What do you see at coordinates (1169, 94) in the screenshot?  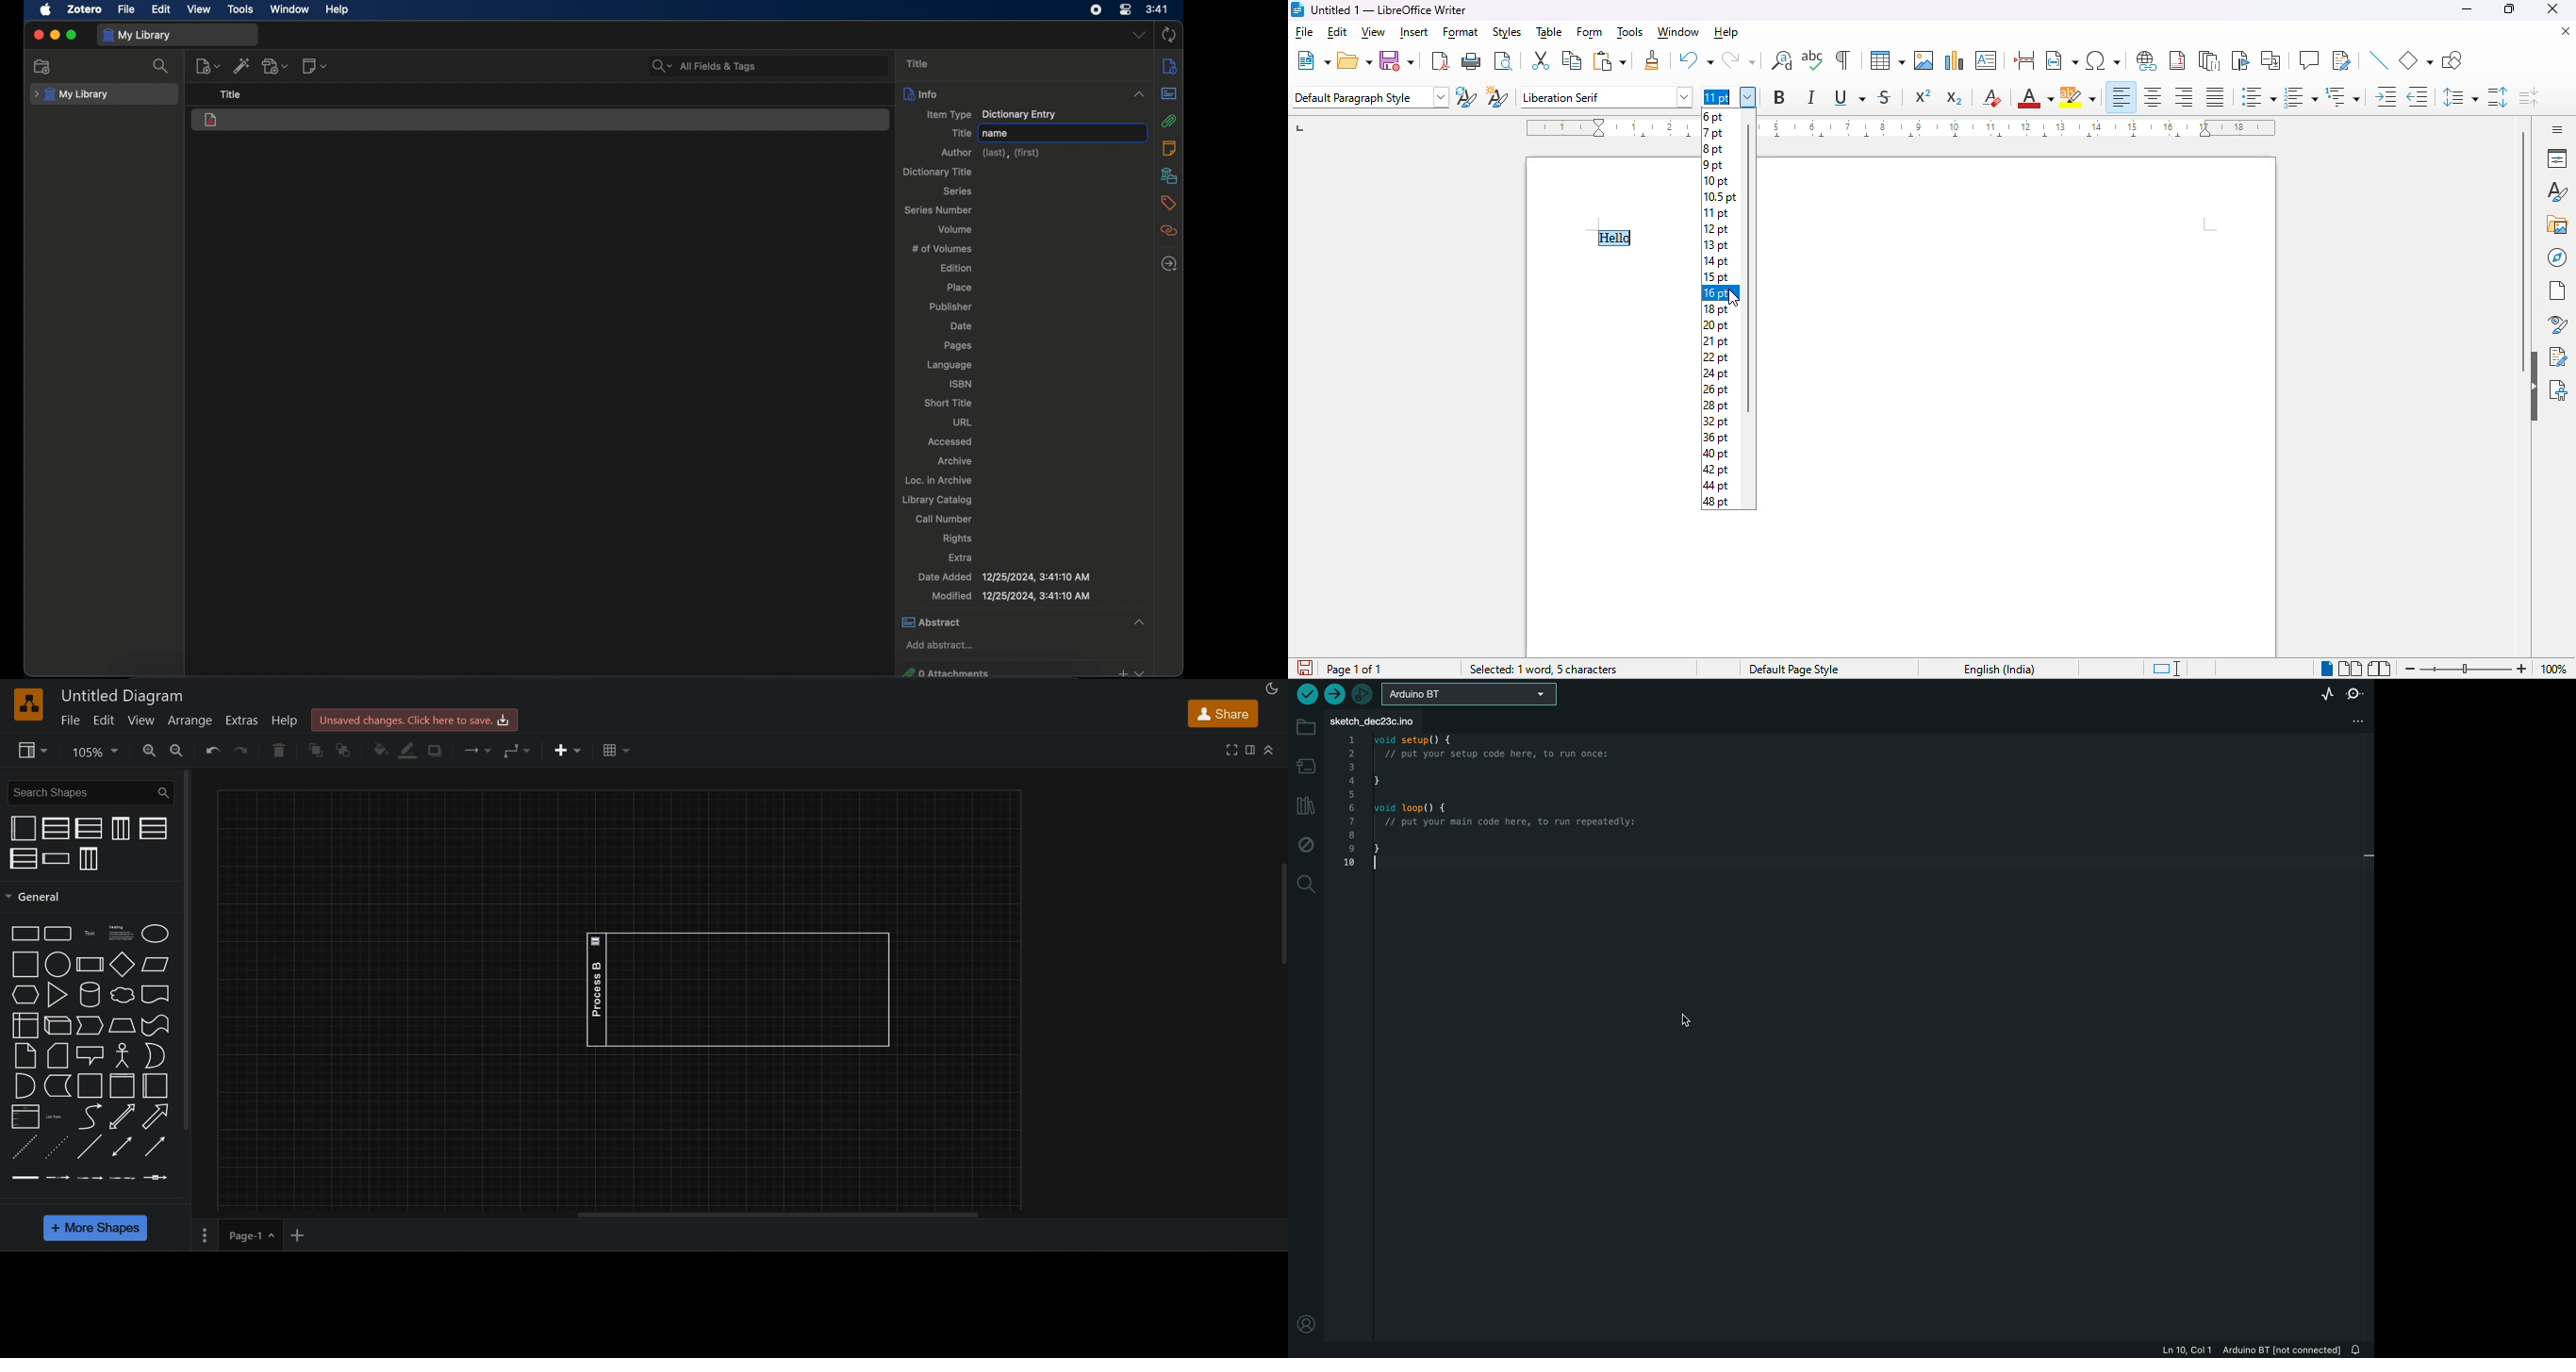 I see `abstract` at bounding box center [1169, 94].